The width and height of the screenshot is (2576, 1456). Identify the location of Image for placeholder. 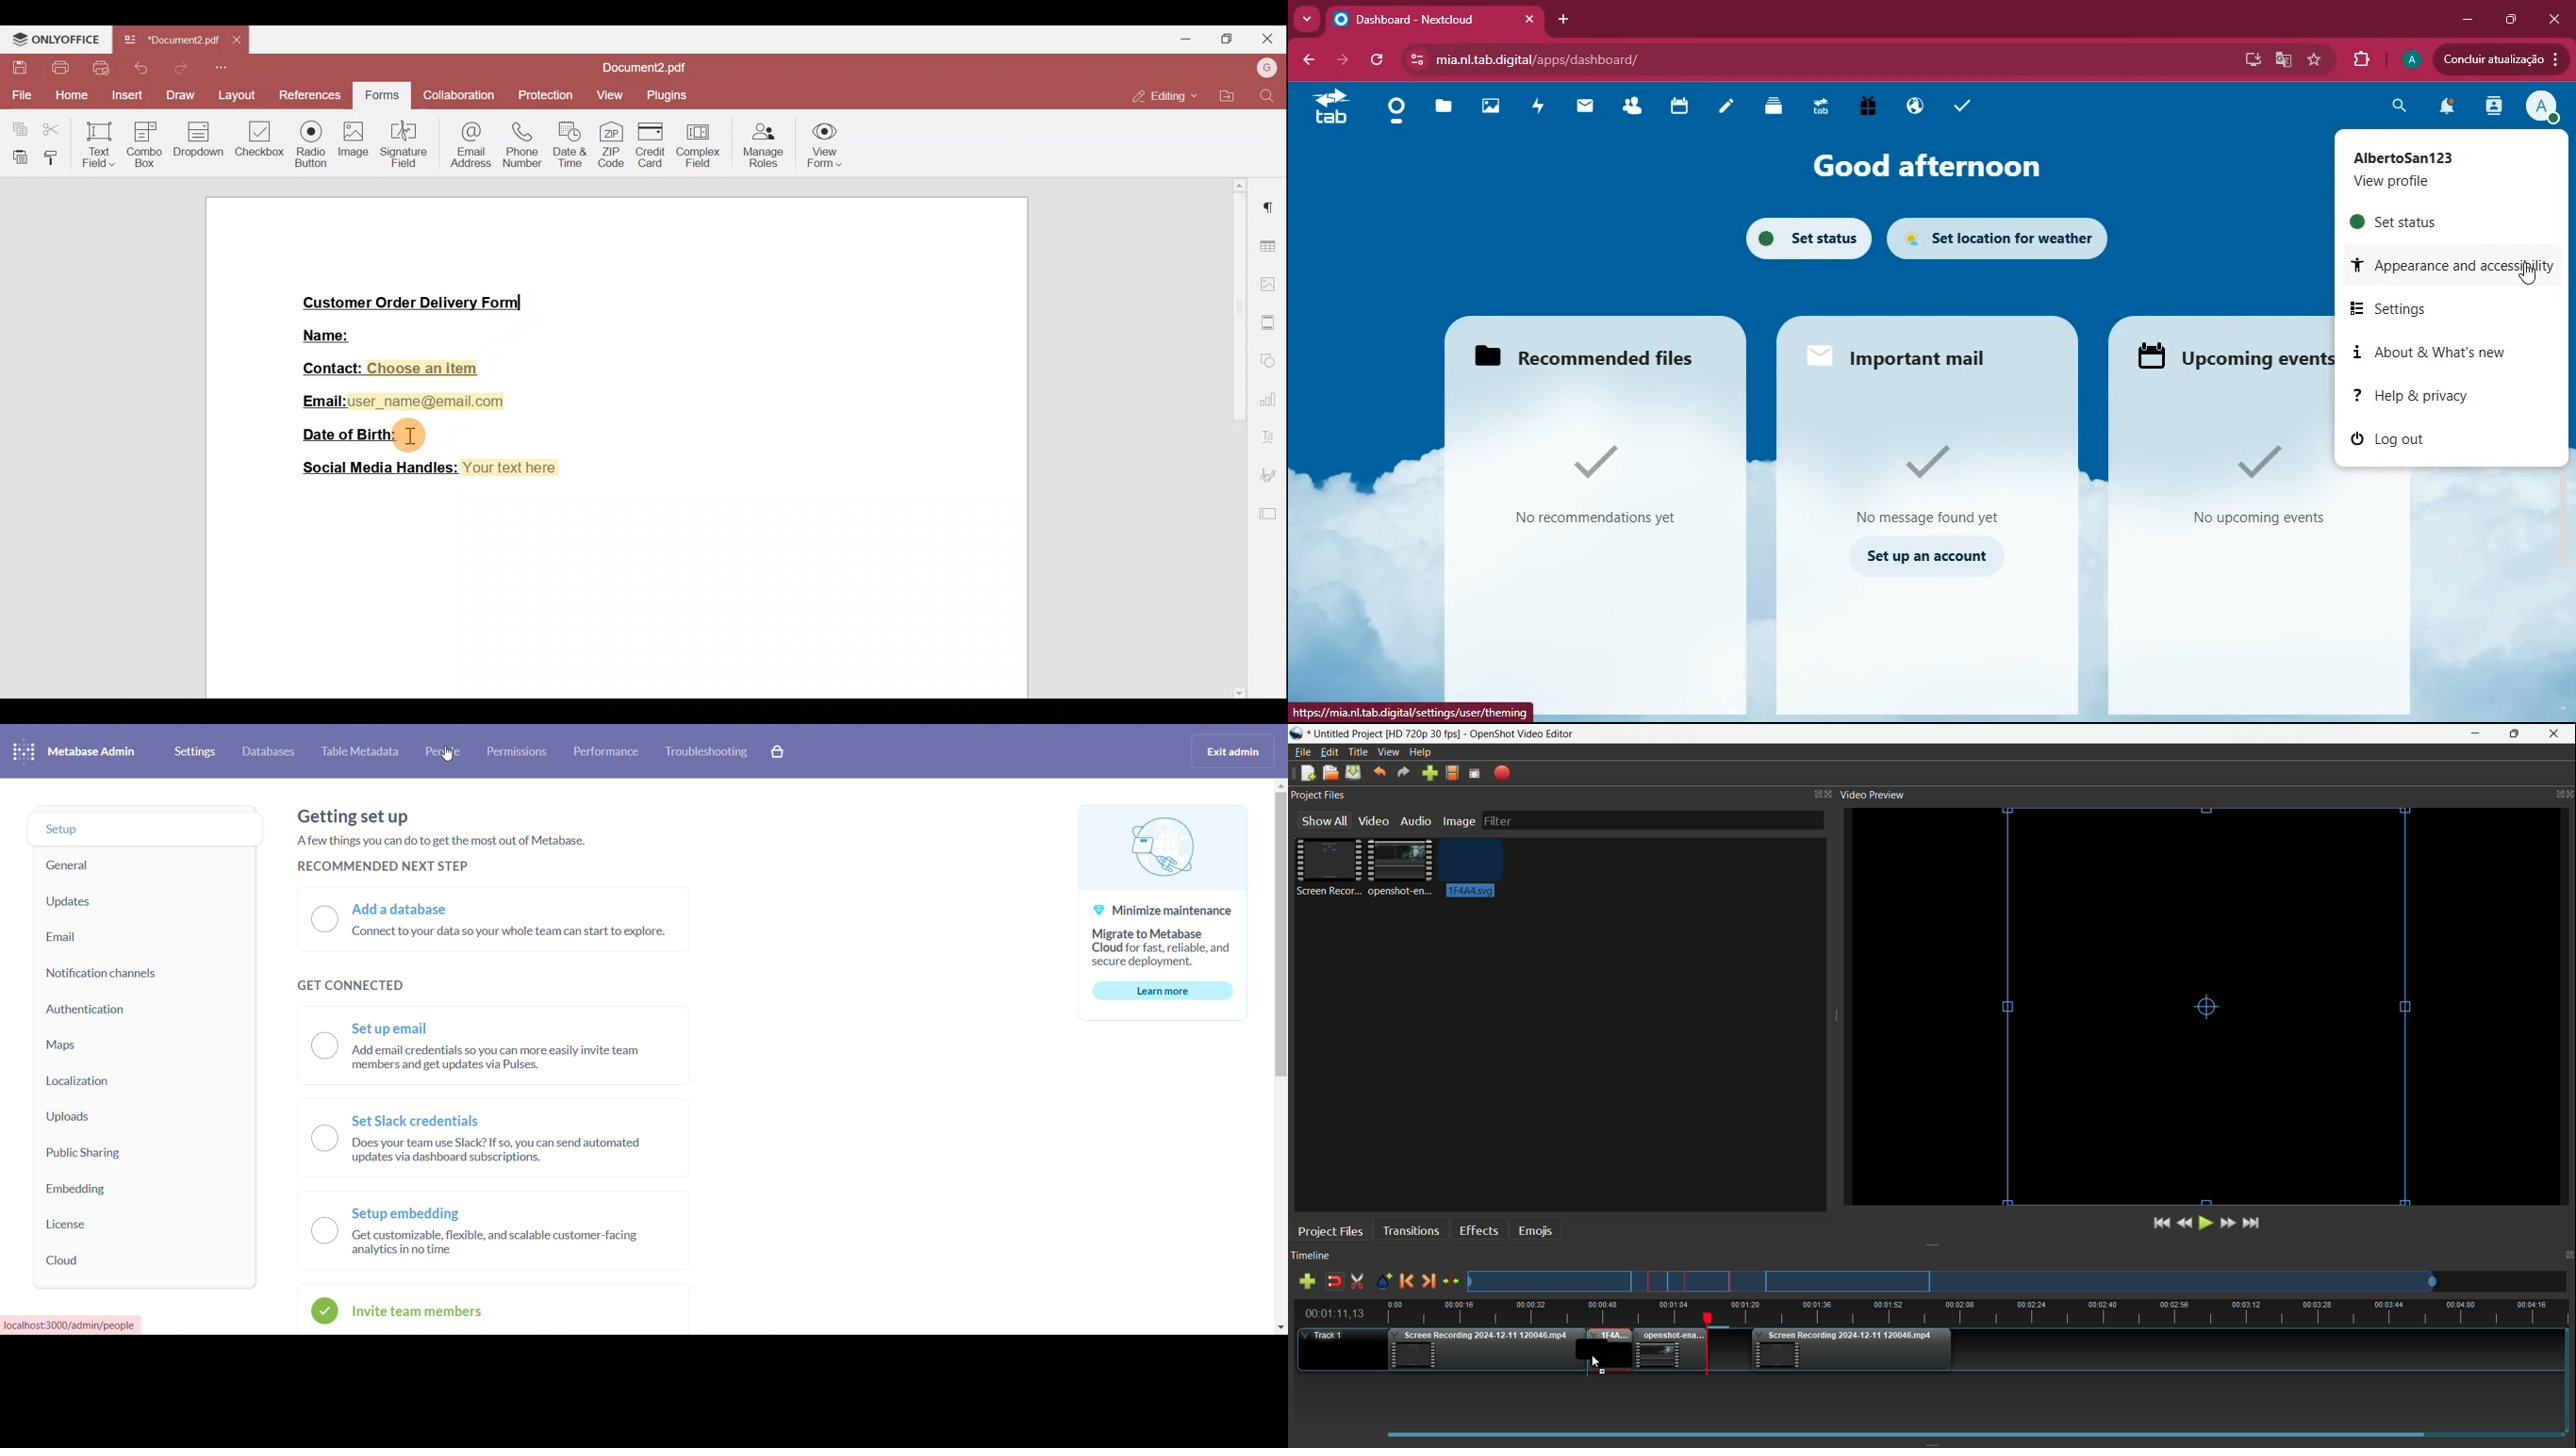
(1468, 870).